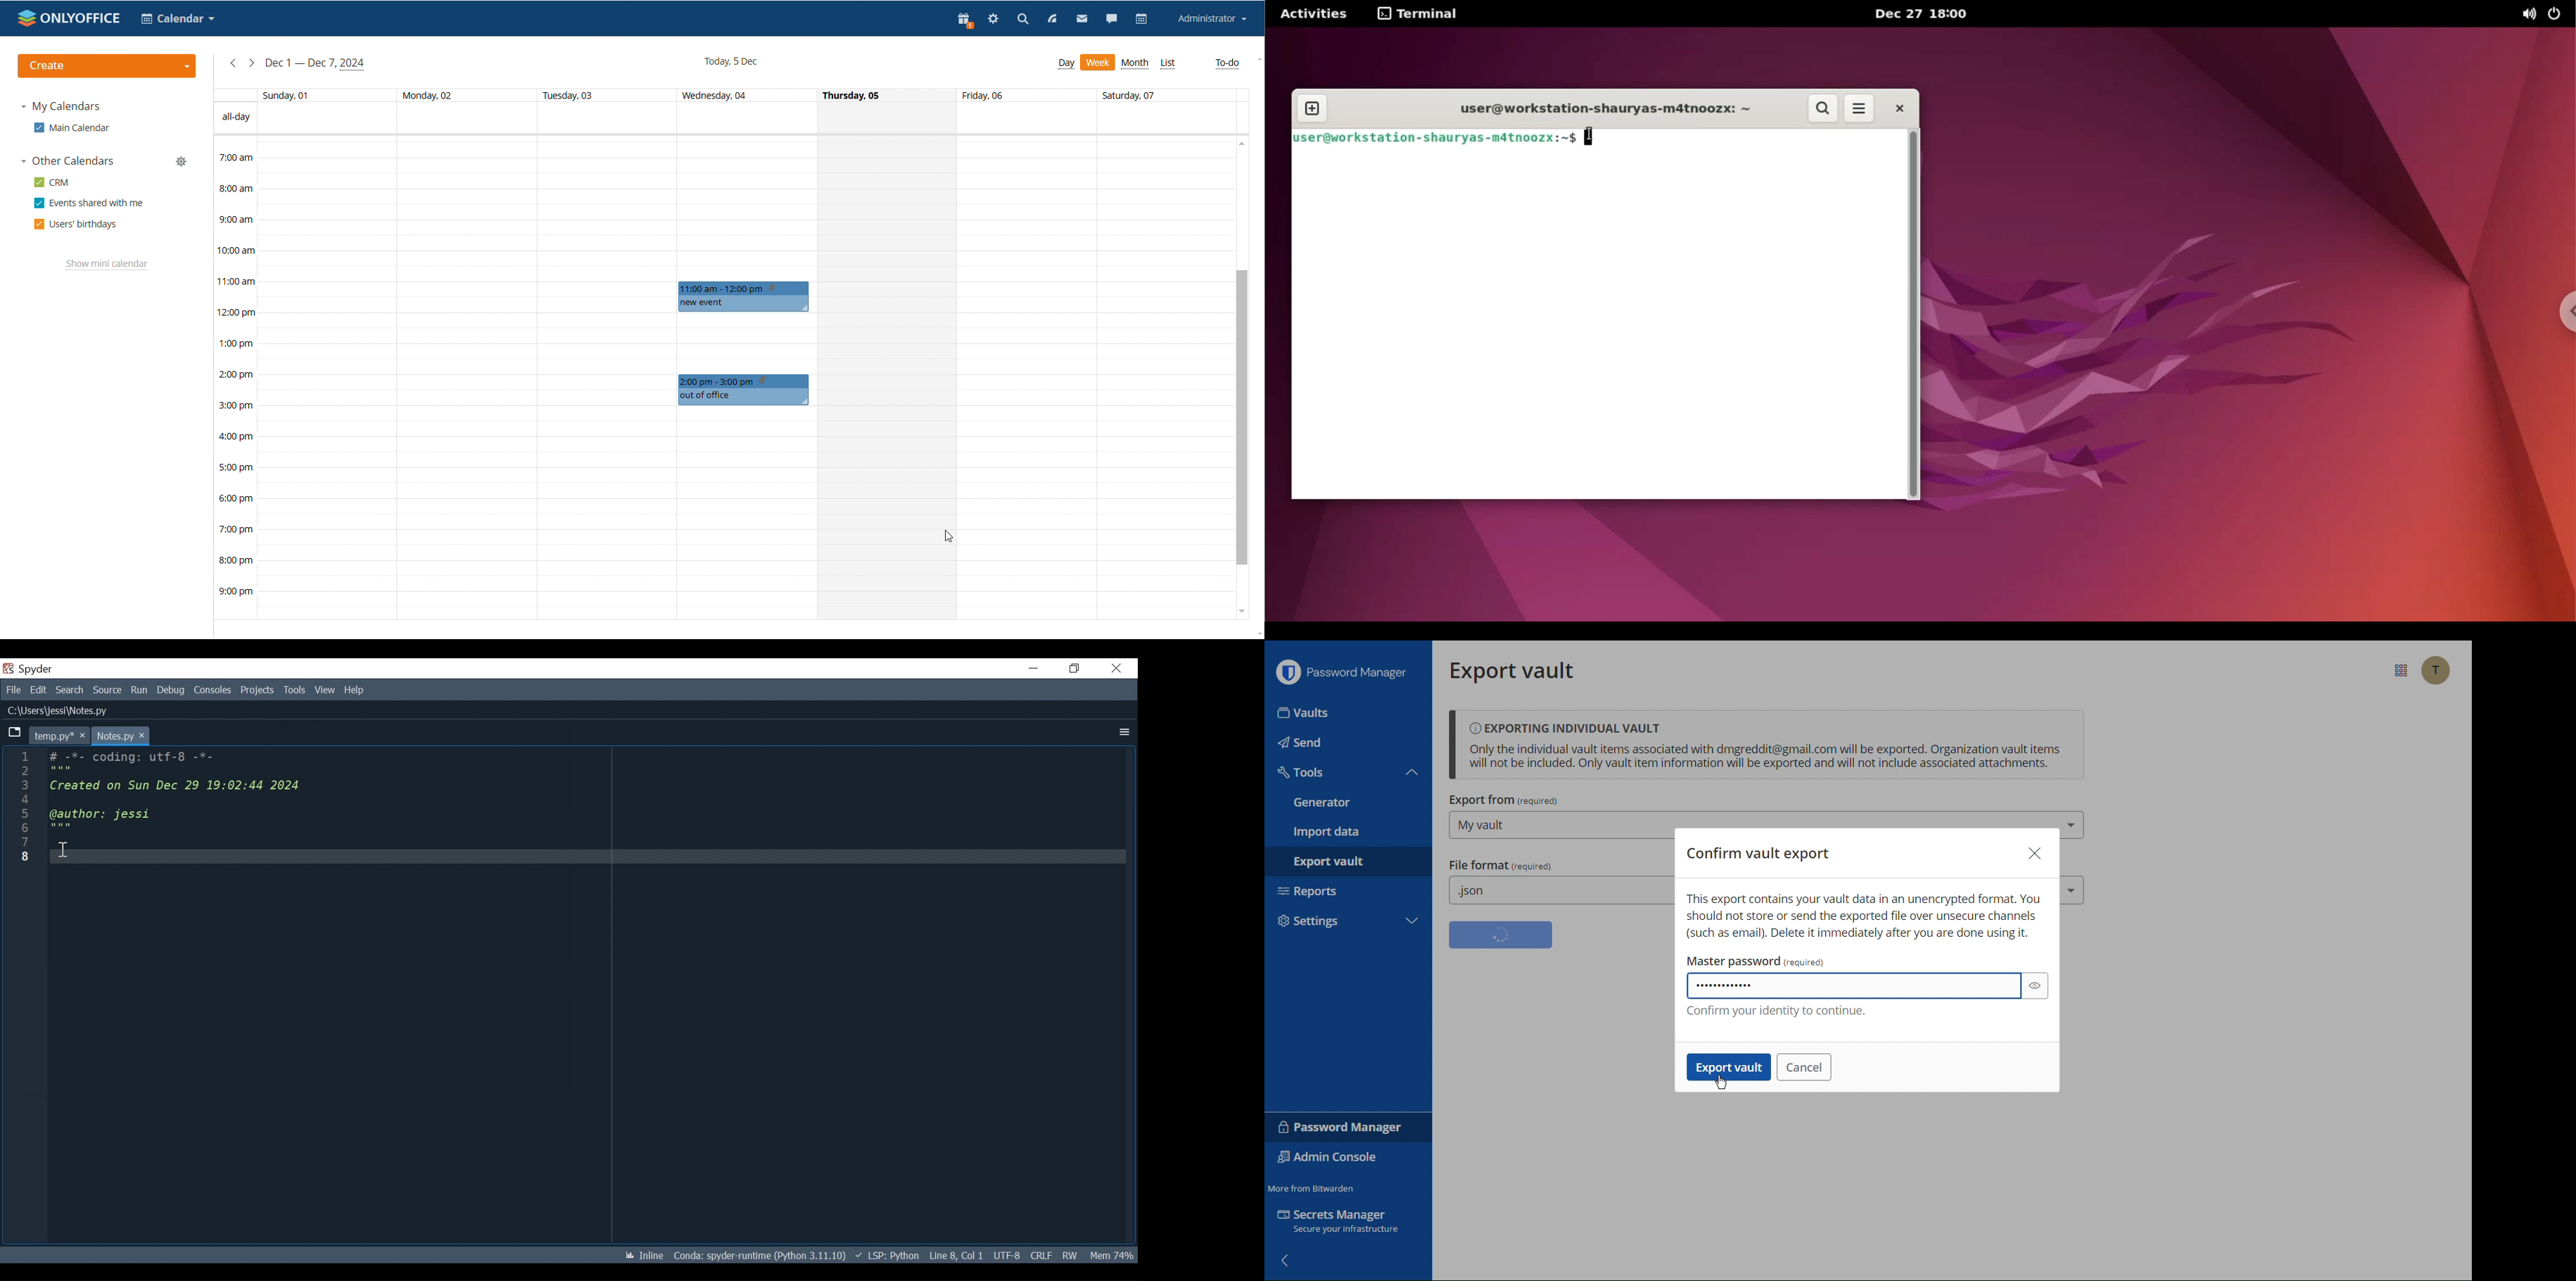 The image size is (2576, 1288). I want to click on Run, so click(140, 691).